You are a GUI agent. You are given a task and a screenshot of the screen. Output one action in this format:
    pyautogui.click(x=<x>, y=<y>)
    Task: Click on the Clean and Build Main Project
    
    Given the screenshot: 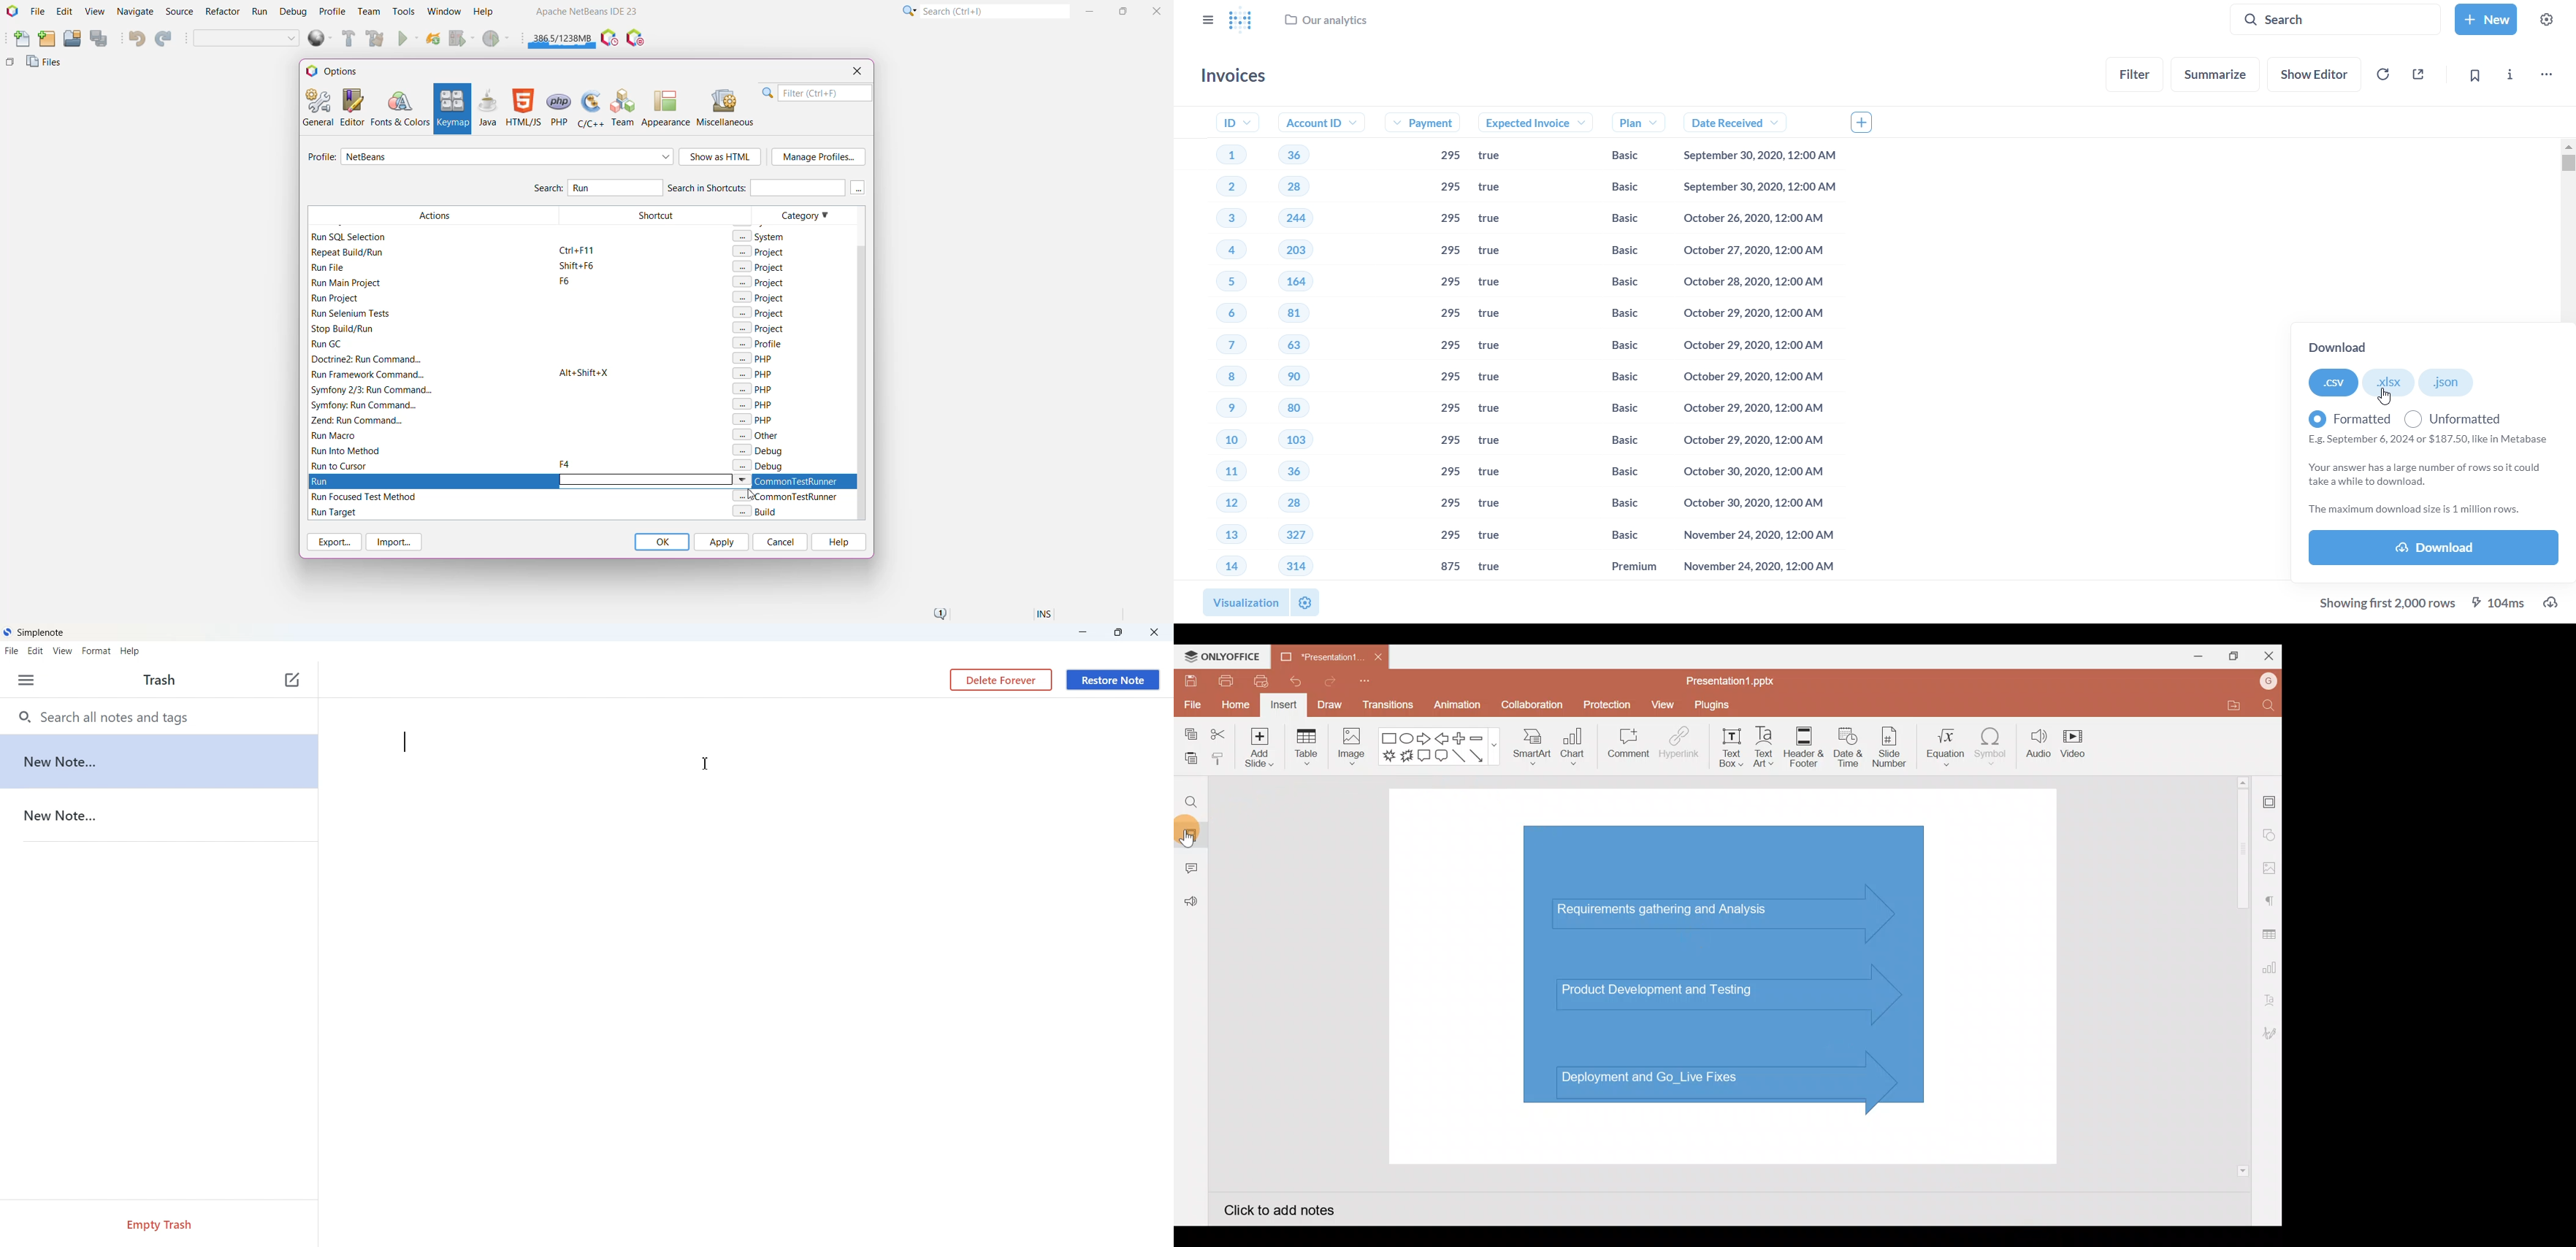 What is the action you would take?
    pyautogui.click(x=377, y=40)
    